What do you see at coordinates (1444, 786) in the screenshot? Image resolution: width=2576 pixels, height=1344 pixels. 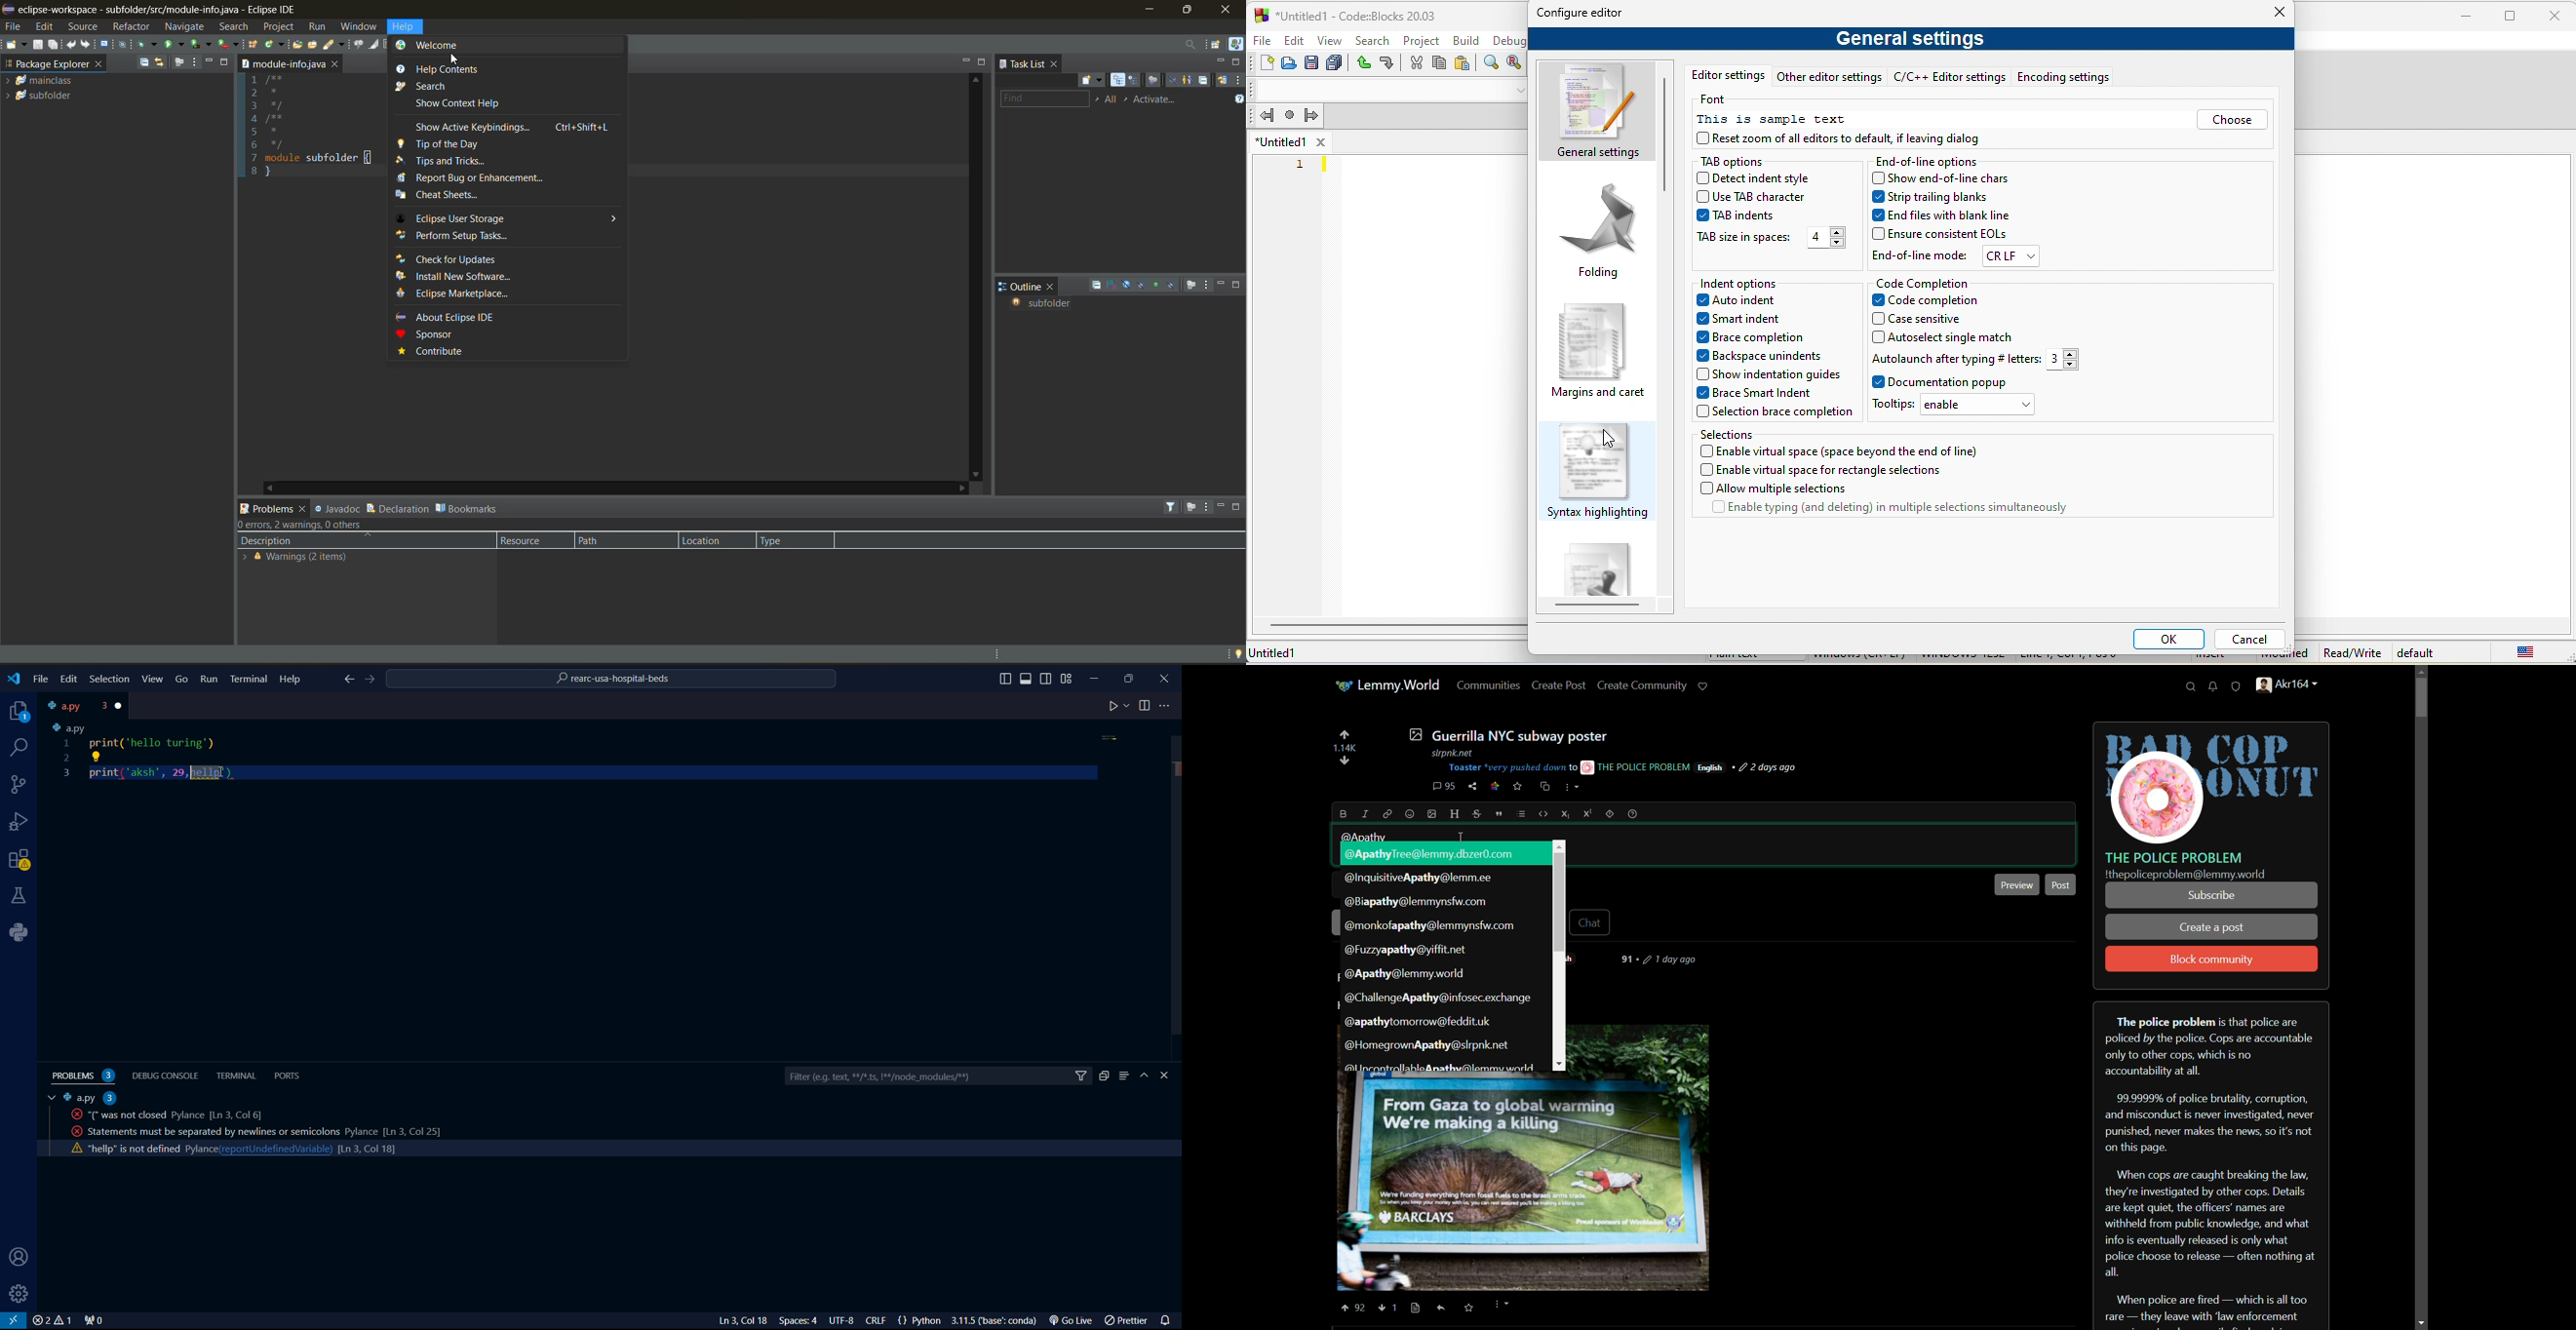 I see `comment` at bounding box center [1444, 786].